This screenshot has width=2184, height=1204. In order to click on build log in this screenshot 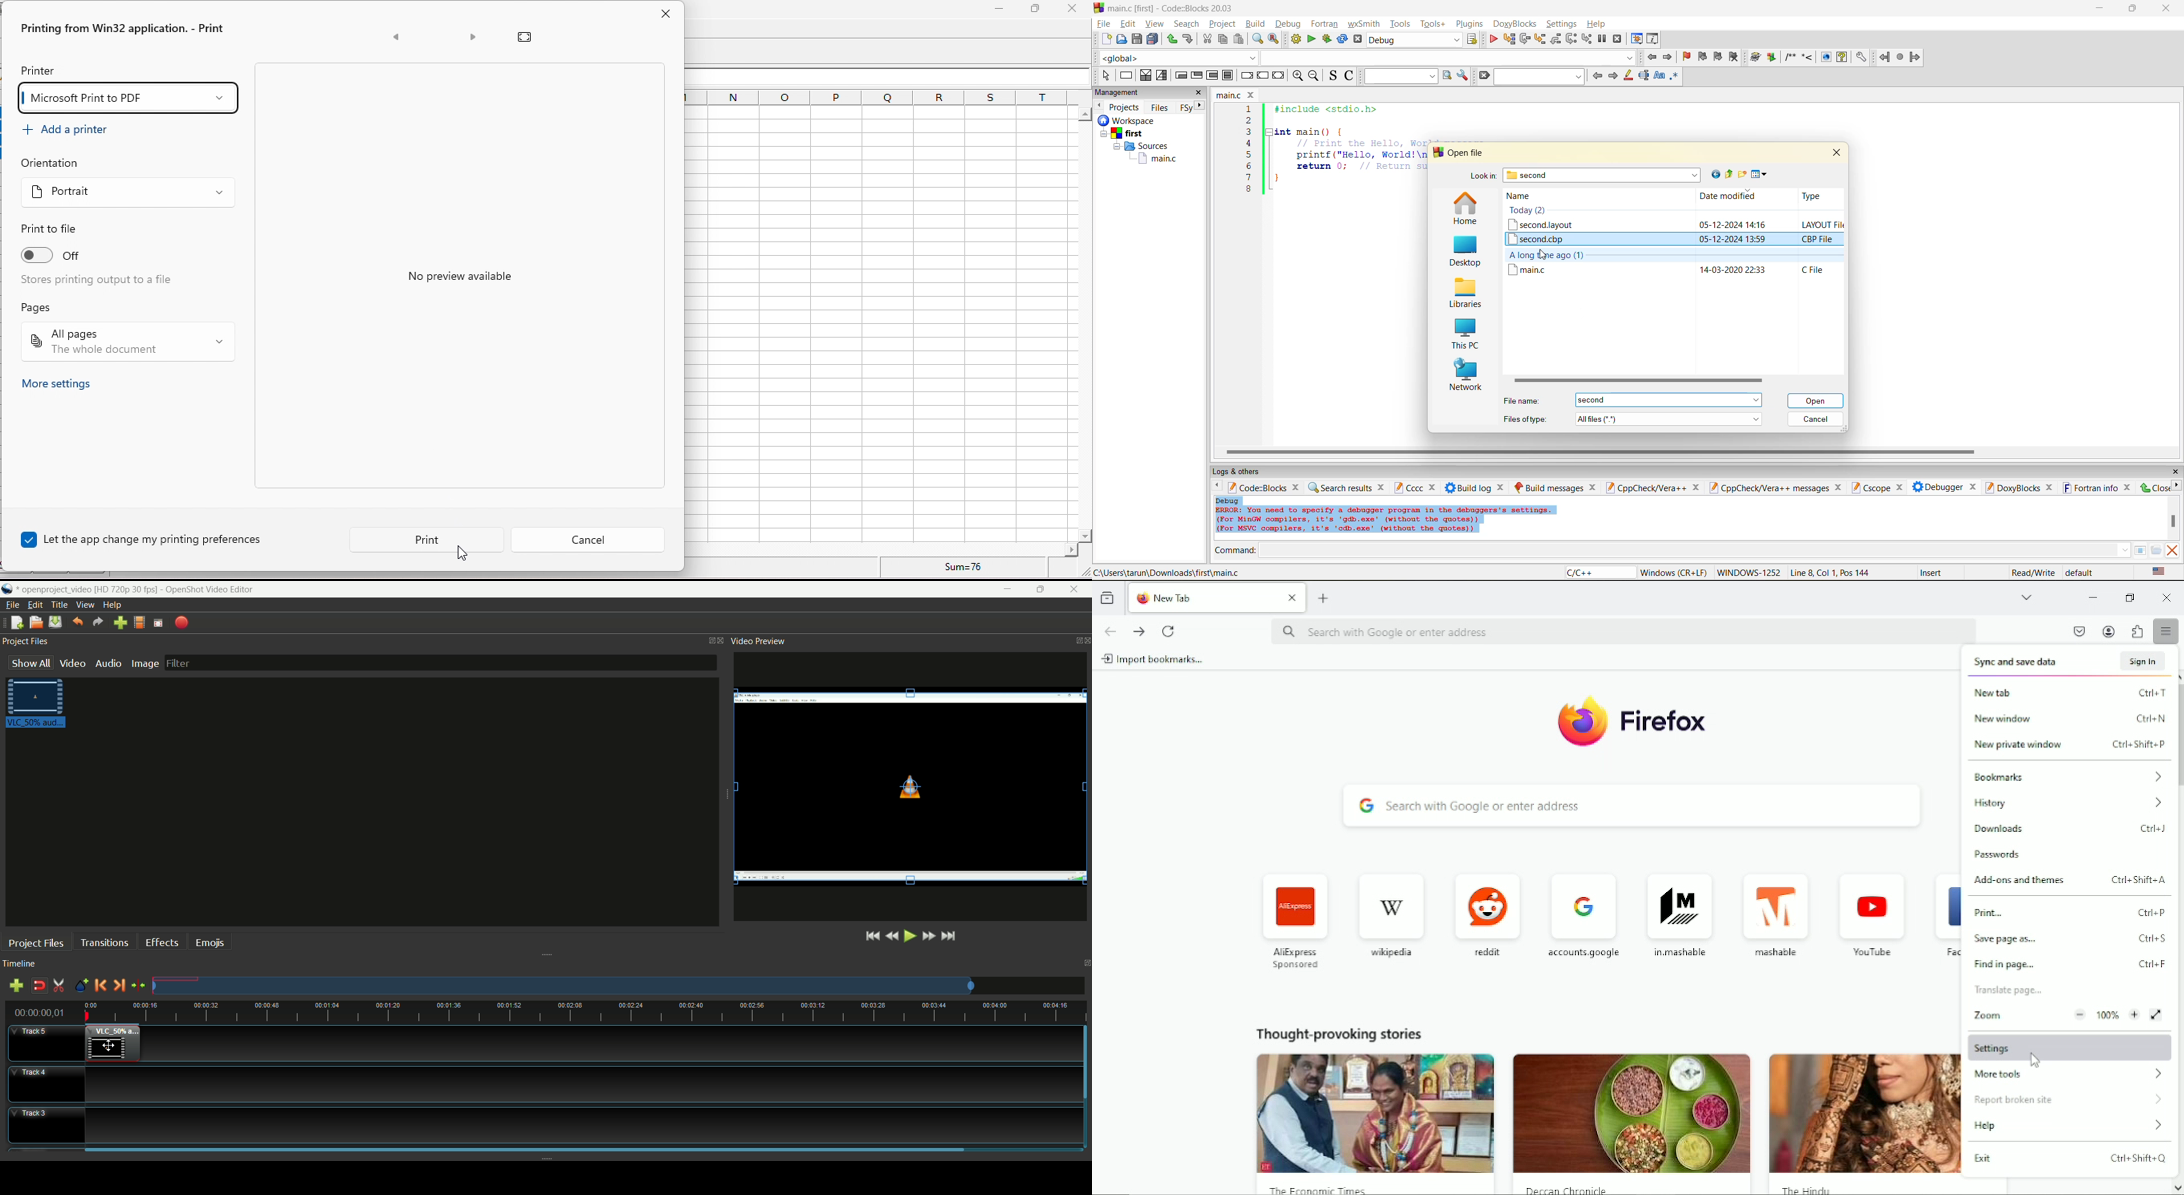, I will do `click(1469, 488)`.